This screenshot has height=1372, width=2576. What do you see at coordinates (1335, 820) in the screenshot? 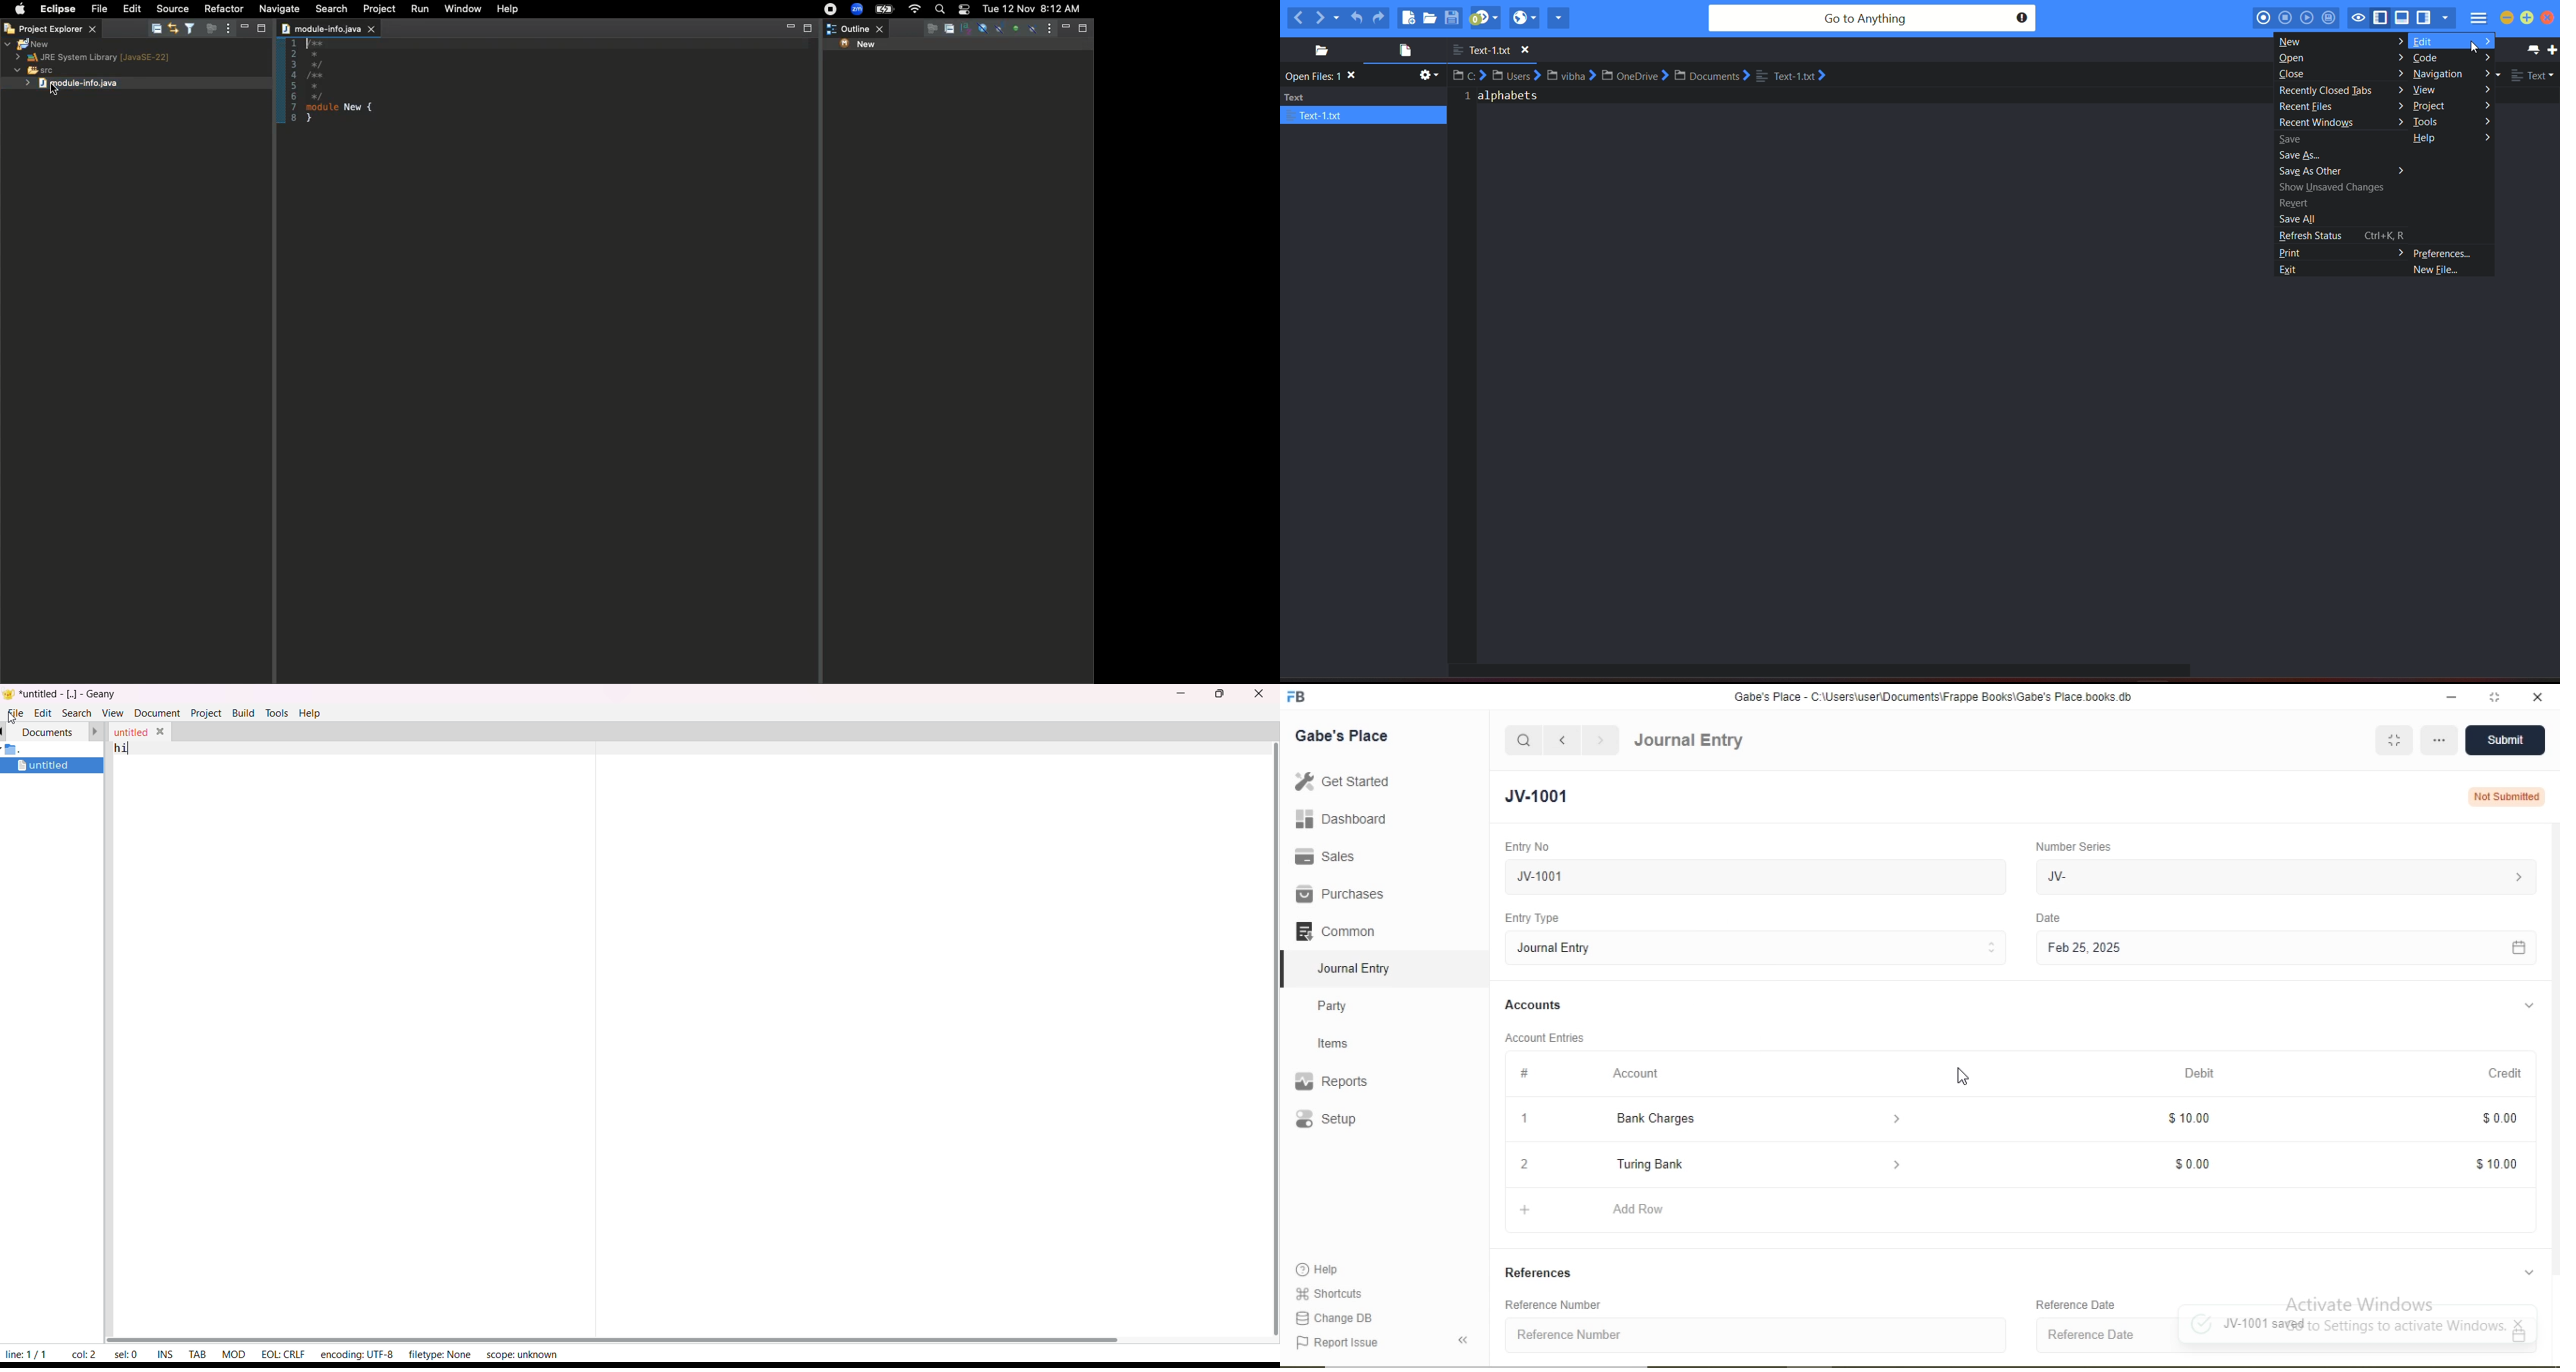
I see `Dashboard` at bounding box center [1335, 820].